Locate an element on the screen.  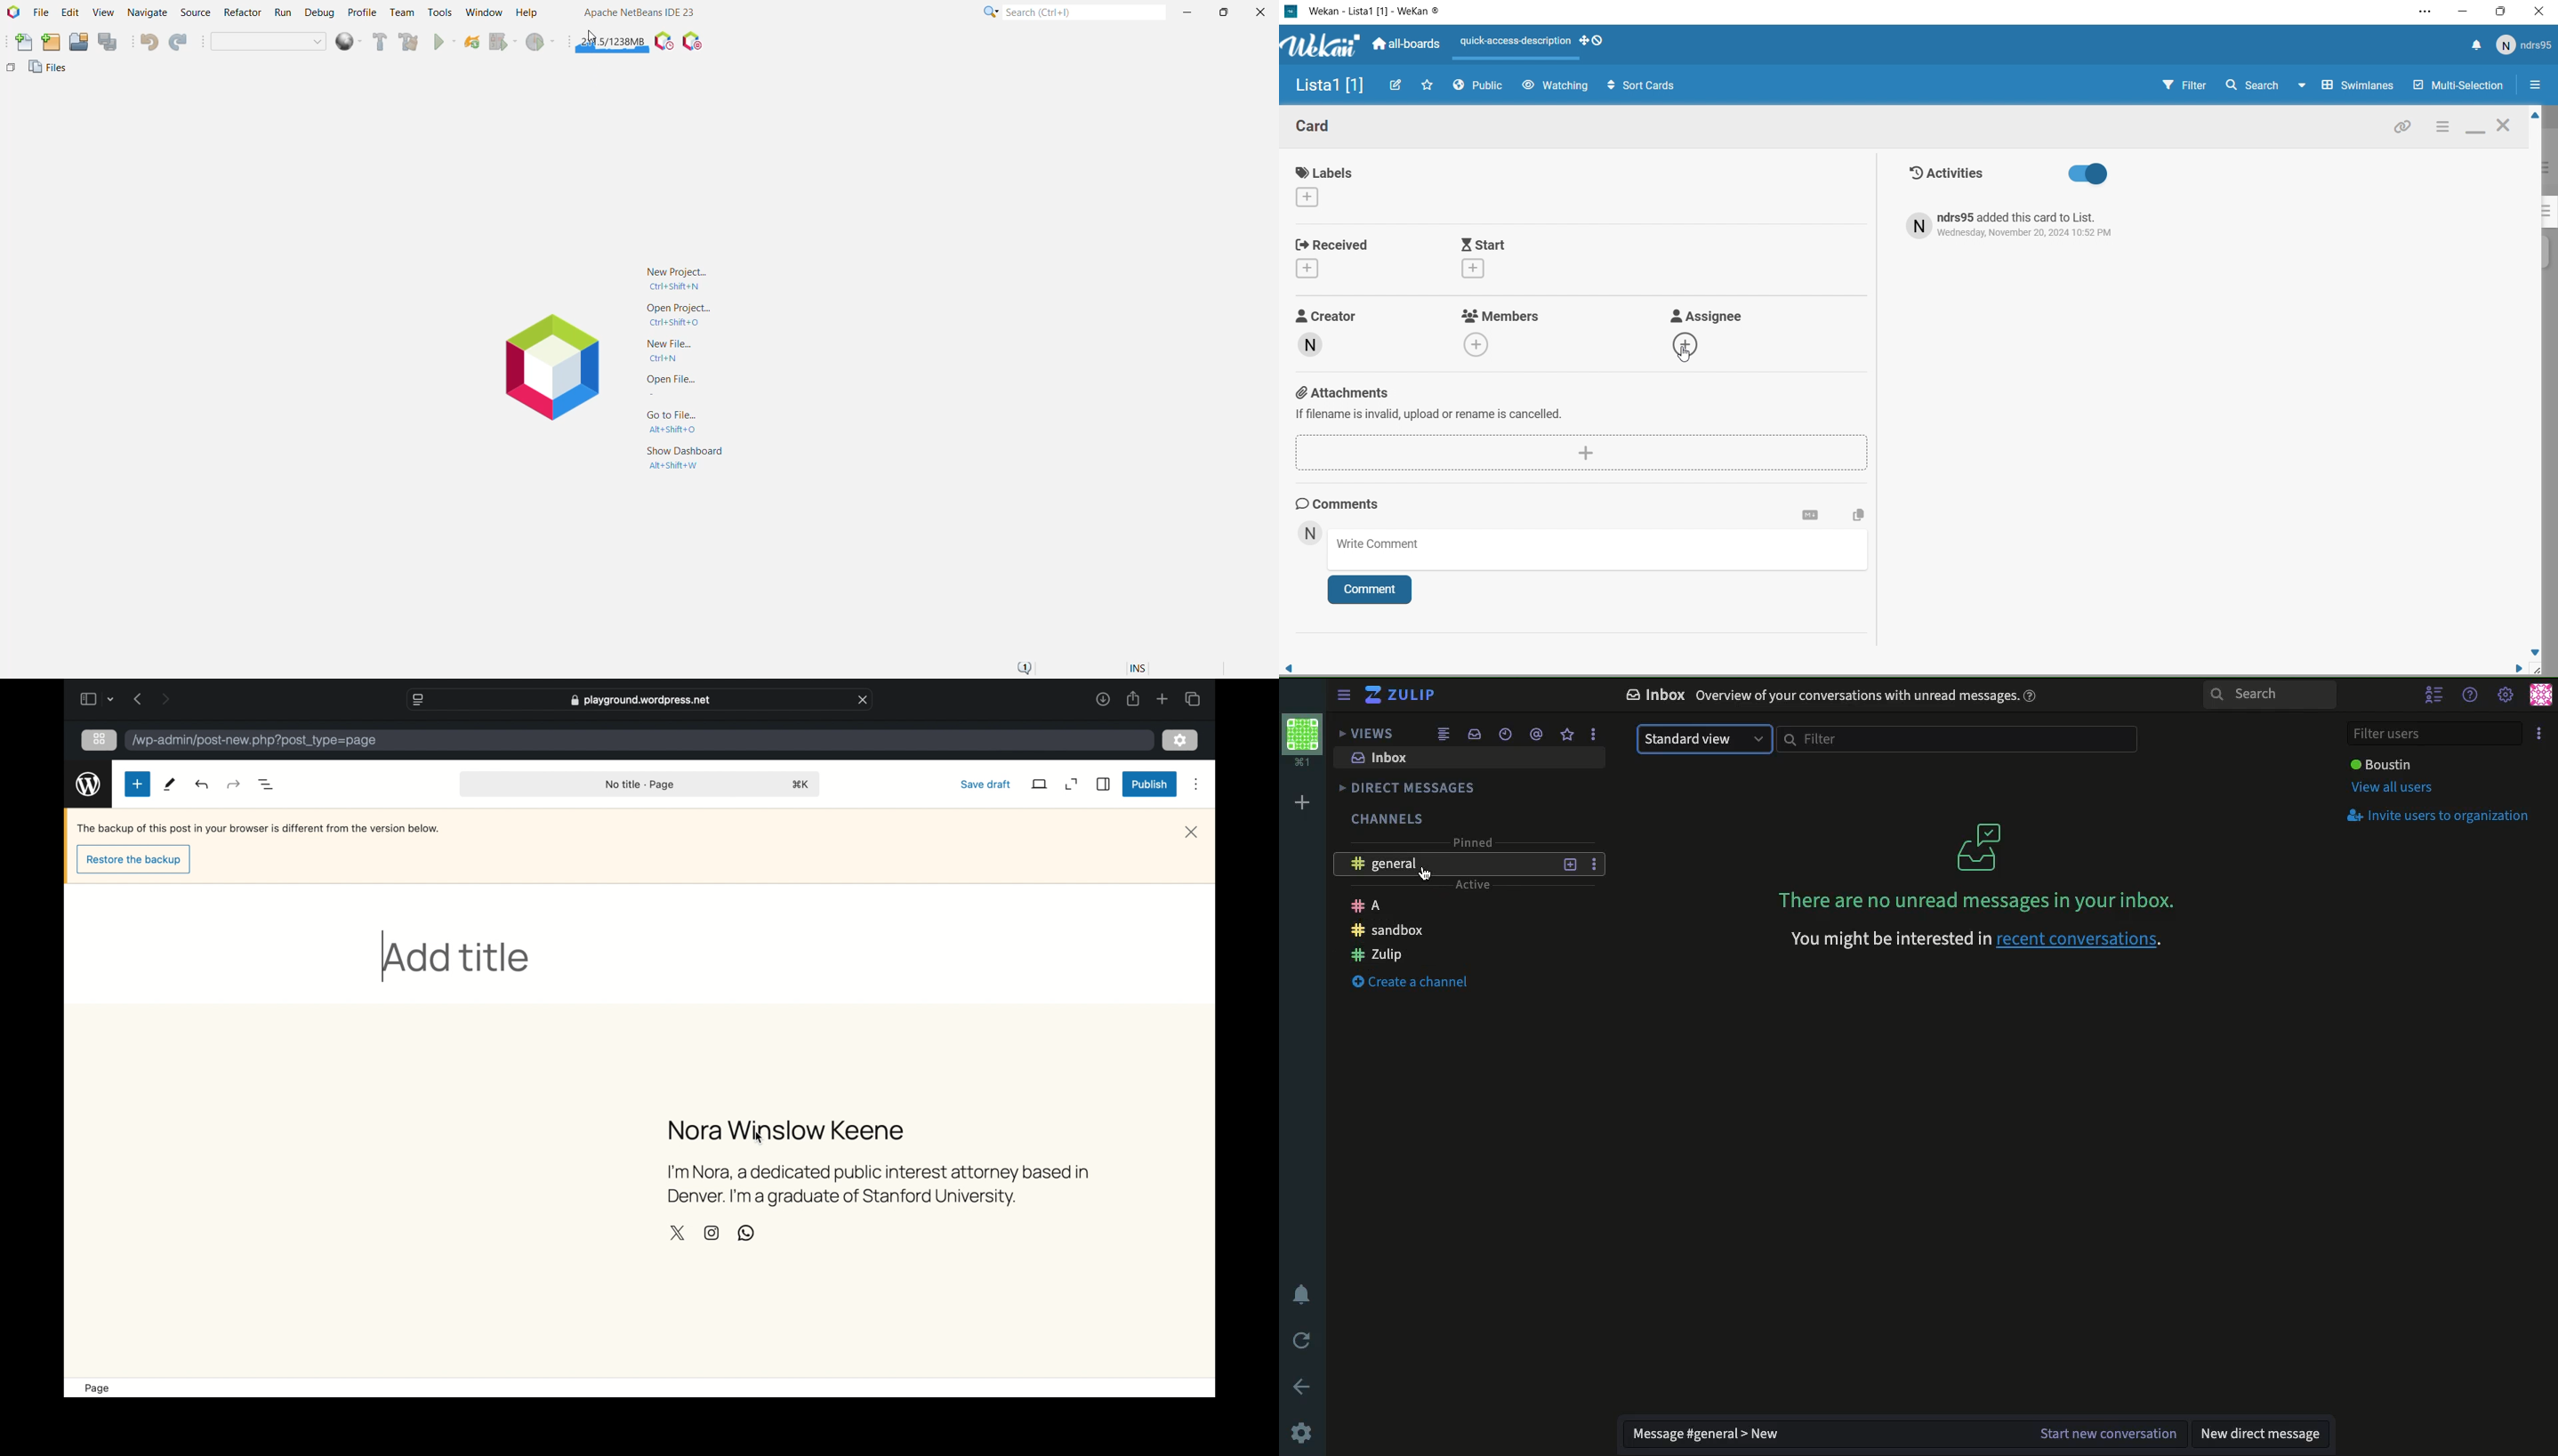
New DM is located at coordinates (2264, 1435).